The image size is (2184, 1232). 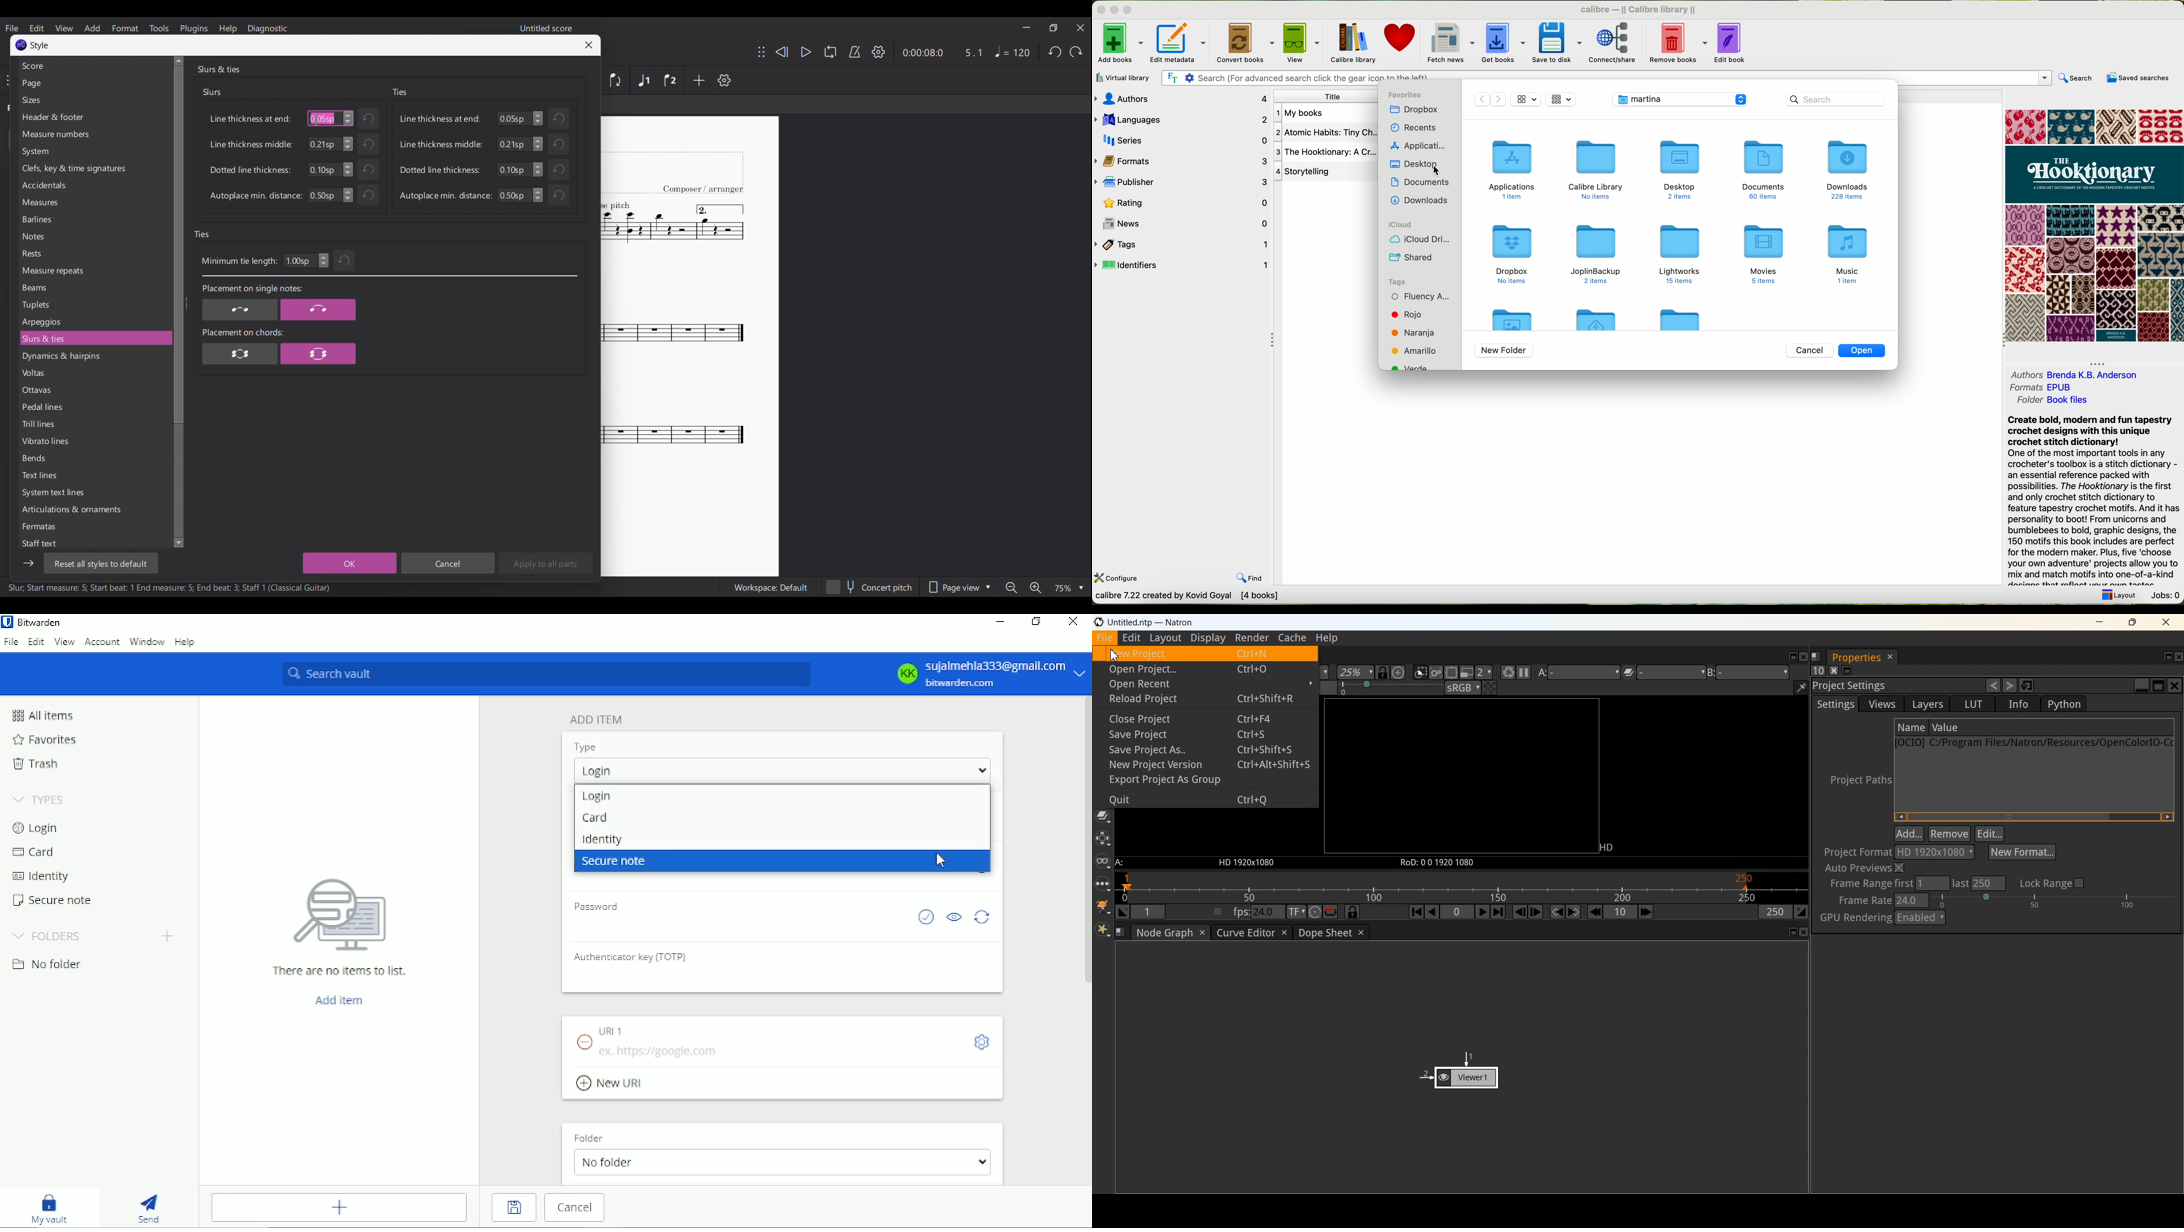 What do you see at coordinates (447, 563) in the screenshot?
I see `Cancel` at bounding box center [447, 563].